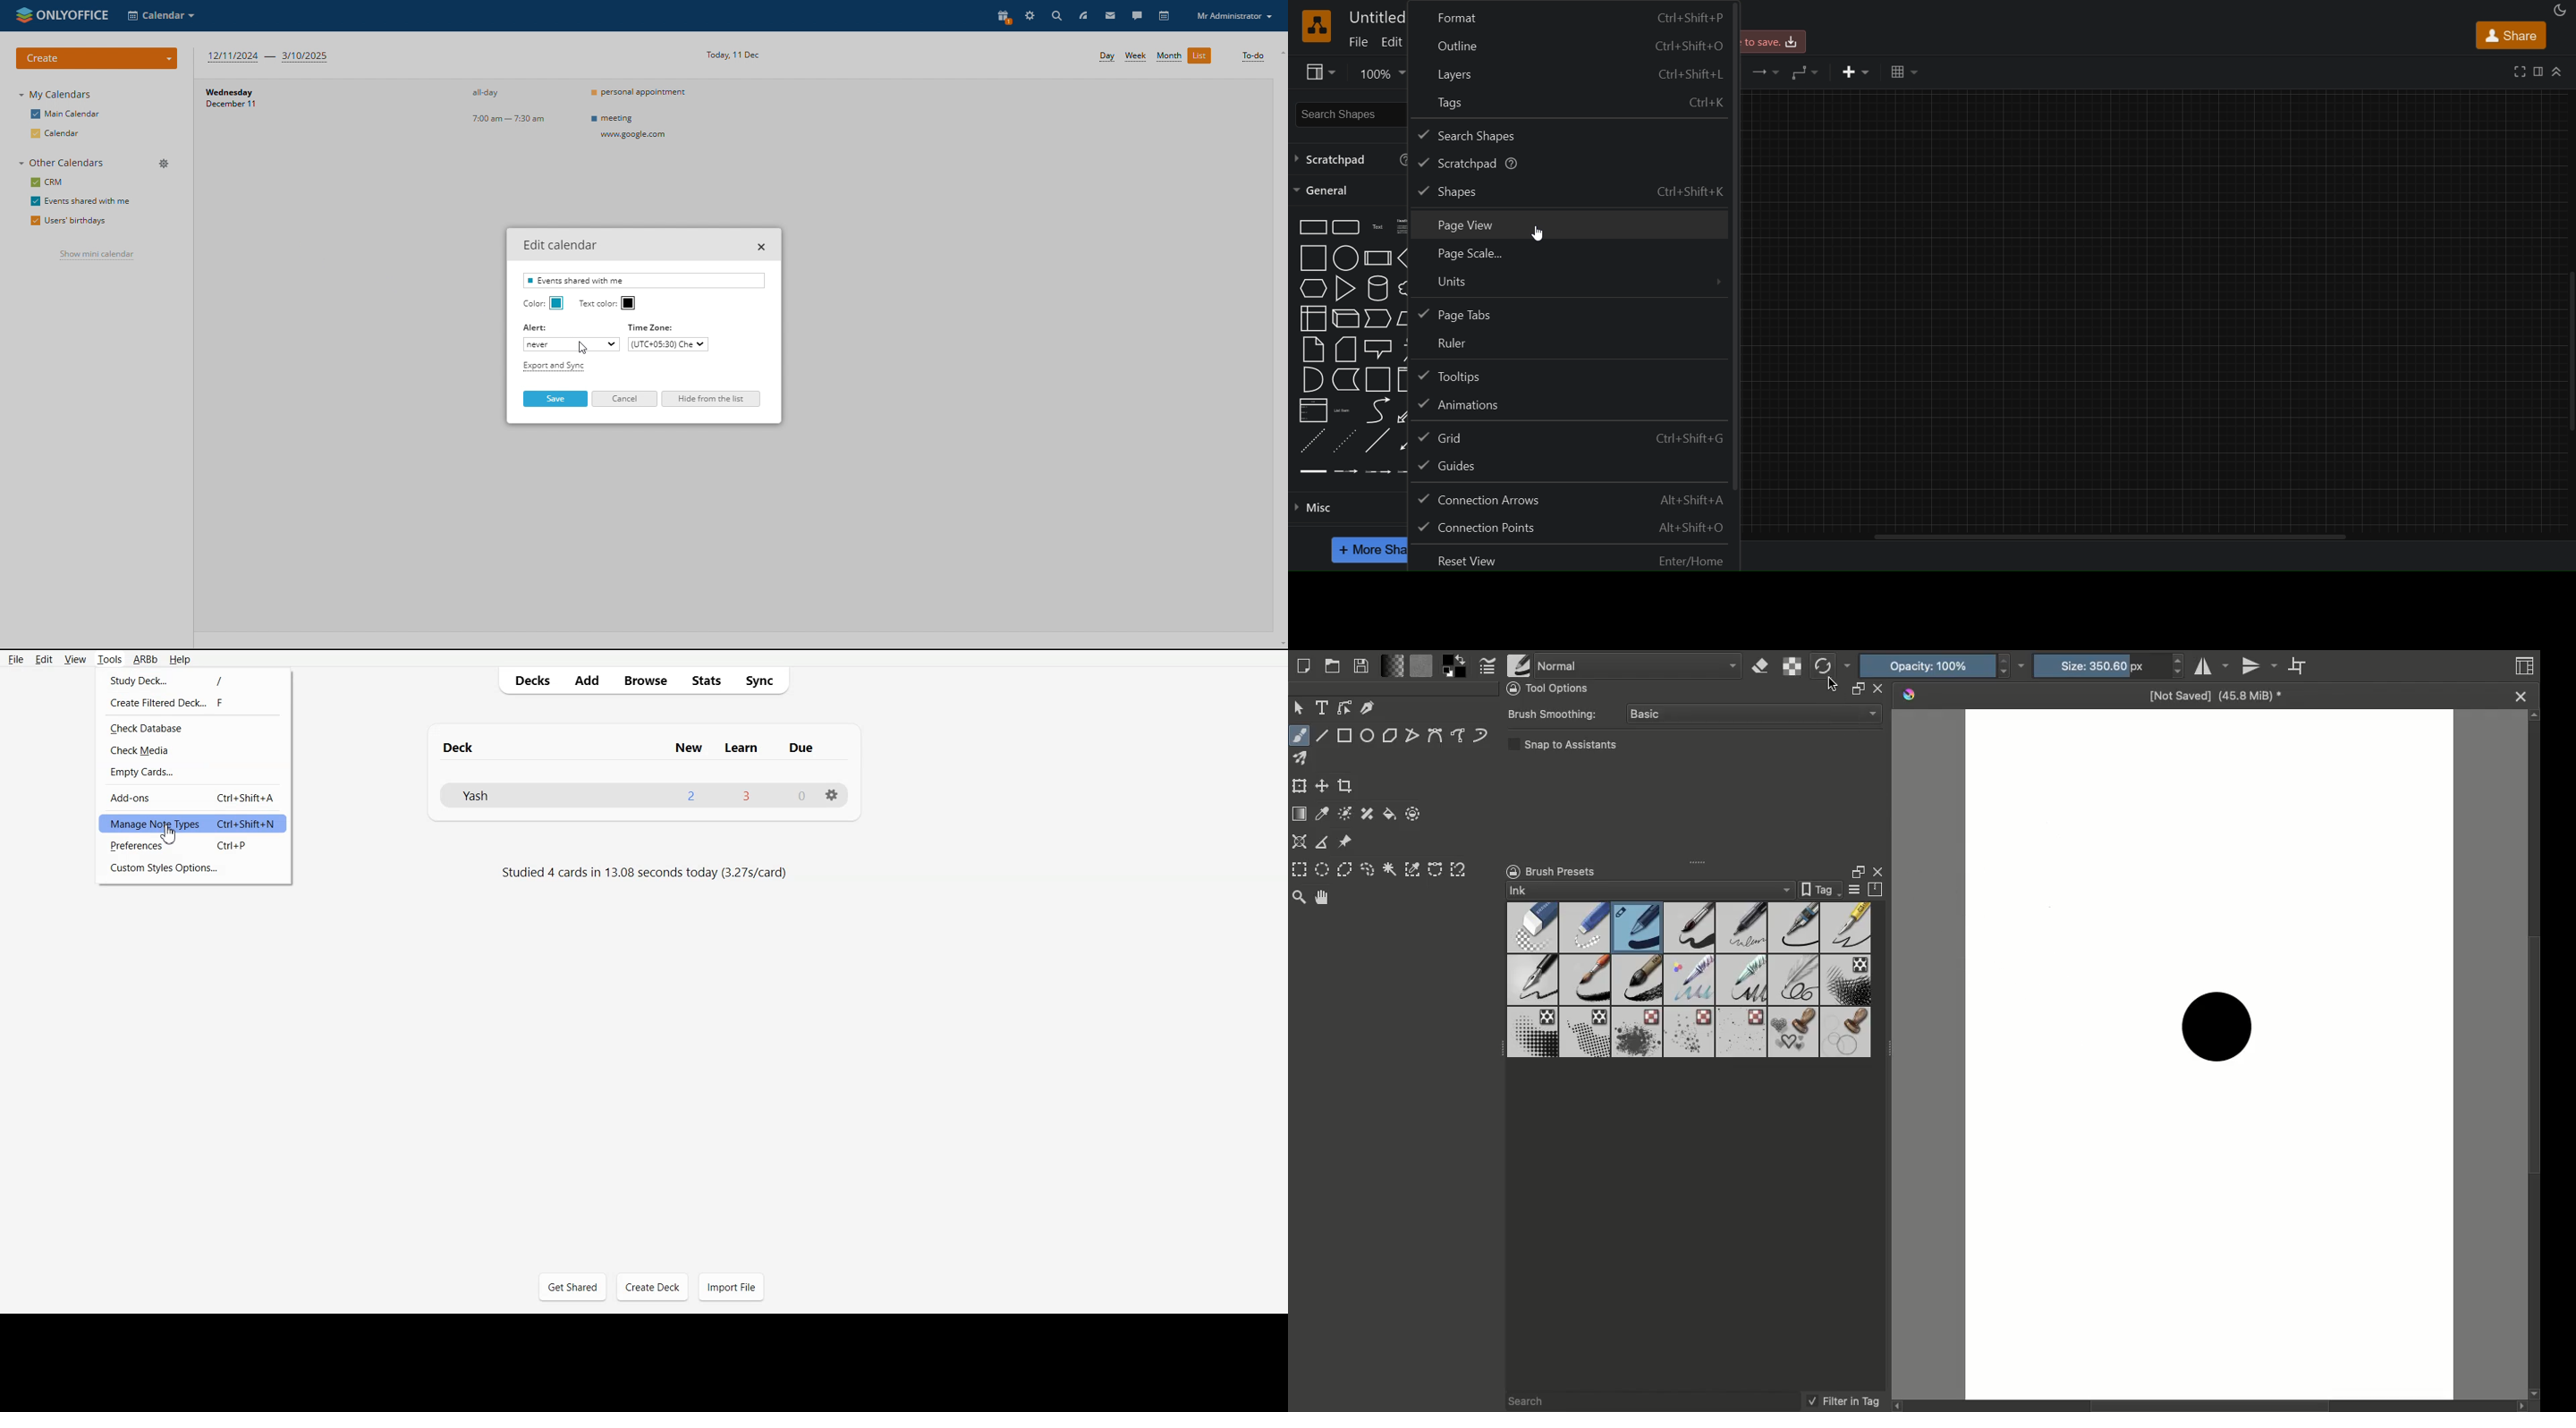 Image resolution: width=2576 pixels, height=1428 pixels. Describe the element at coordinates (194, 749) in the screenshot. I see `Check Media` at that location.